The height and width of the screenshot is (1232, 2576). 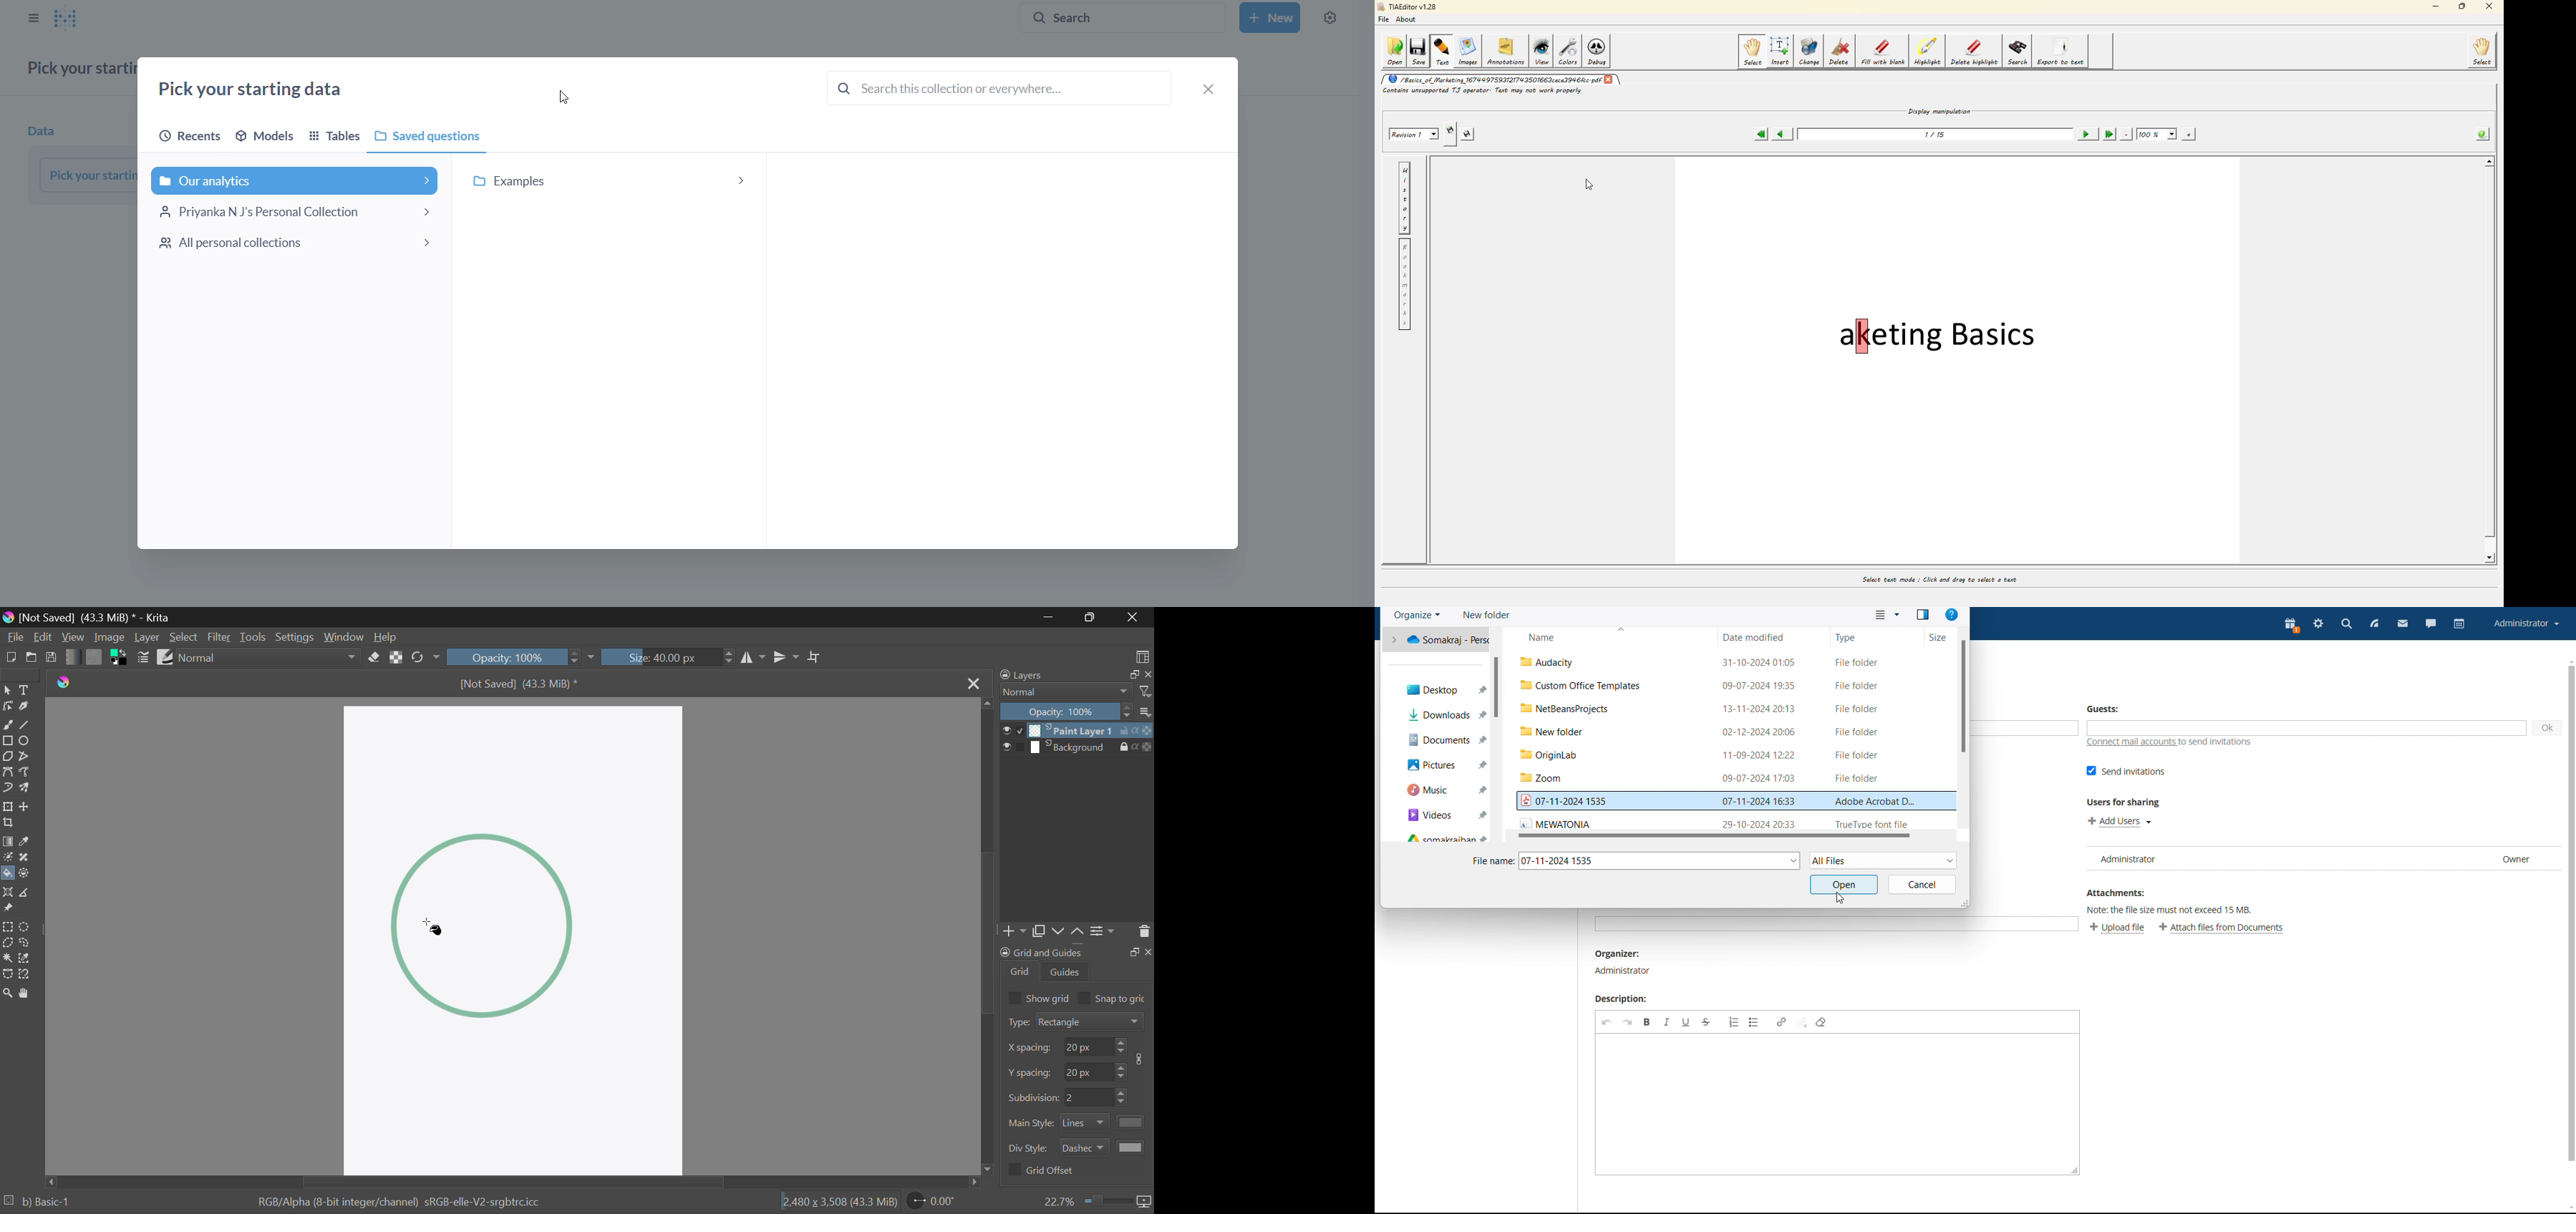 I want to click on settings, so click(x=2320, y=625).